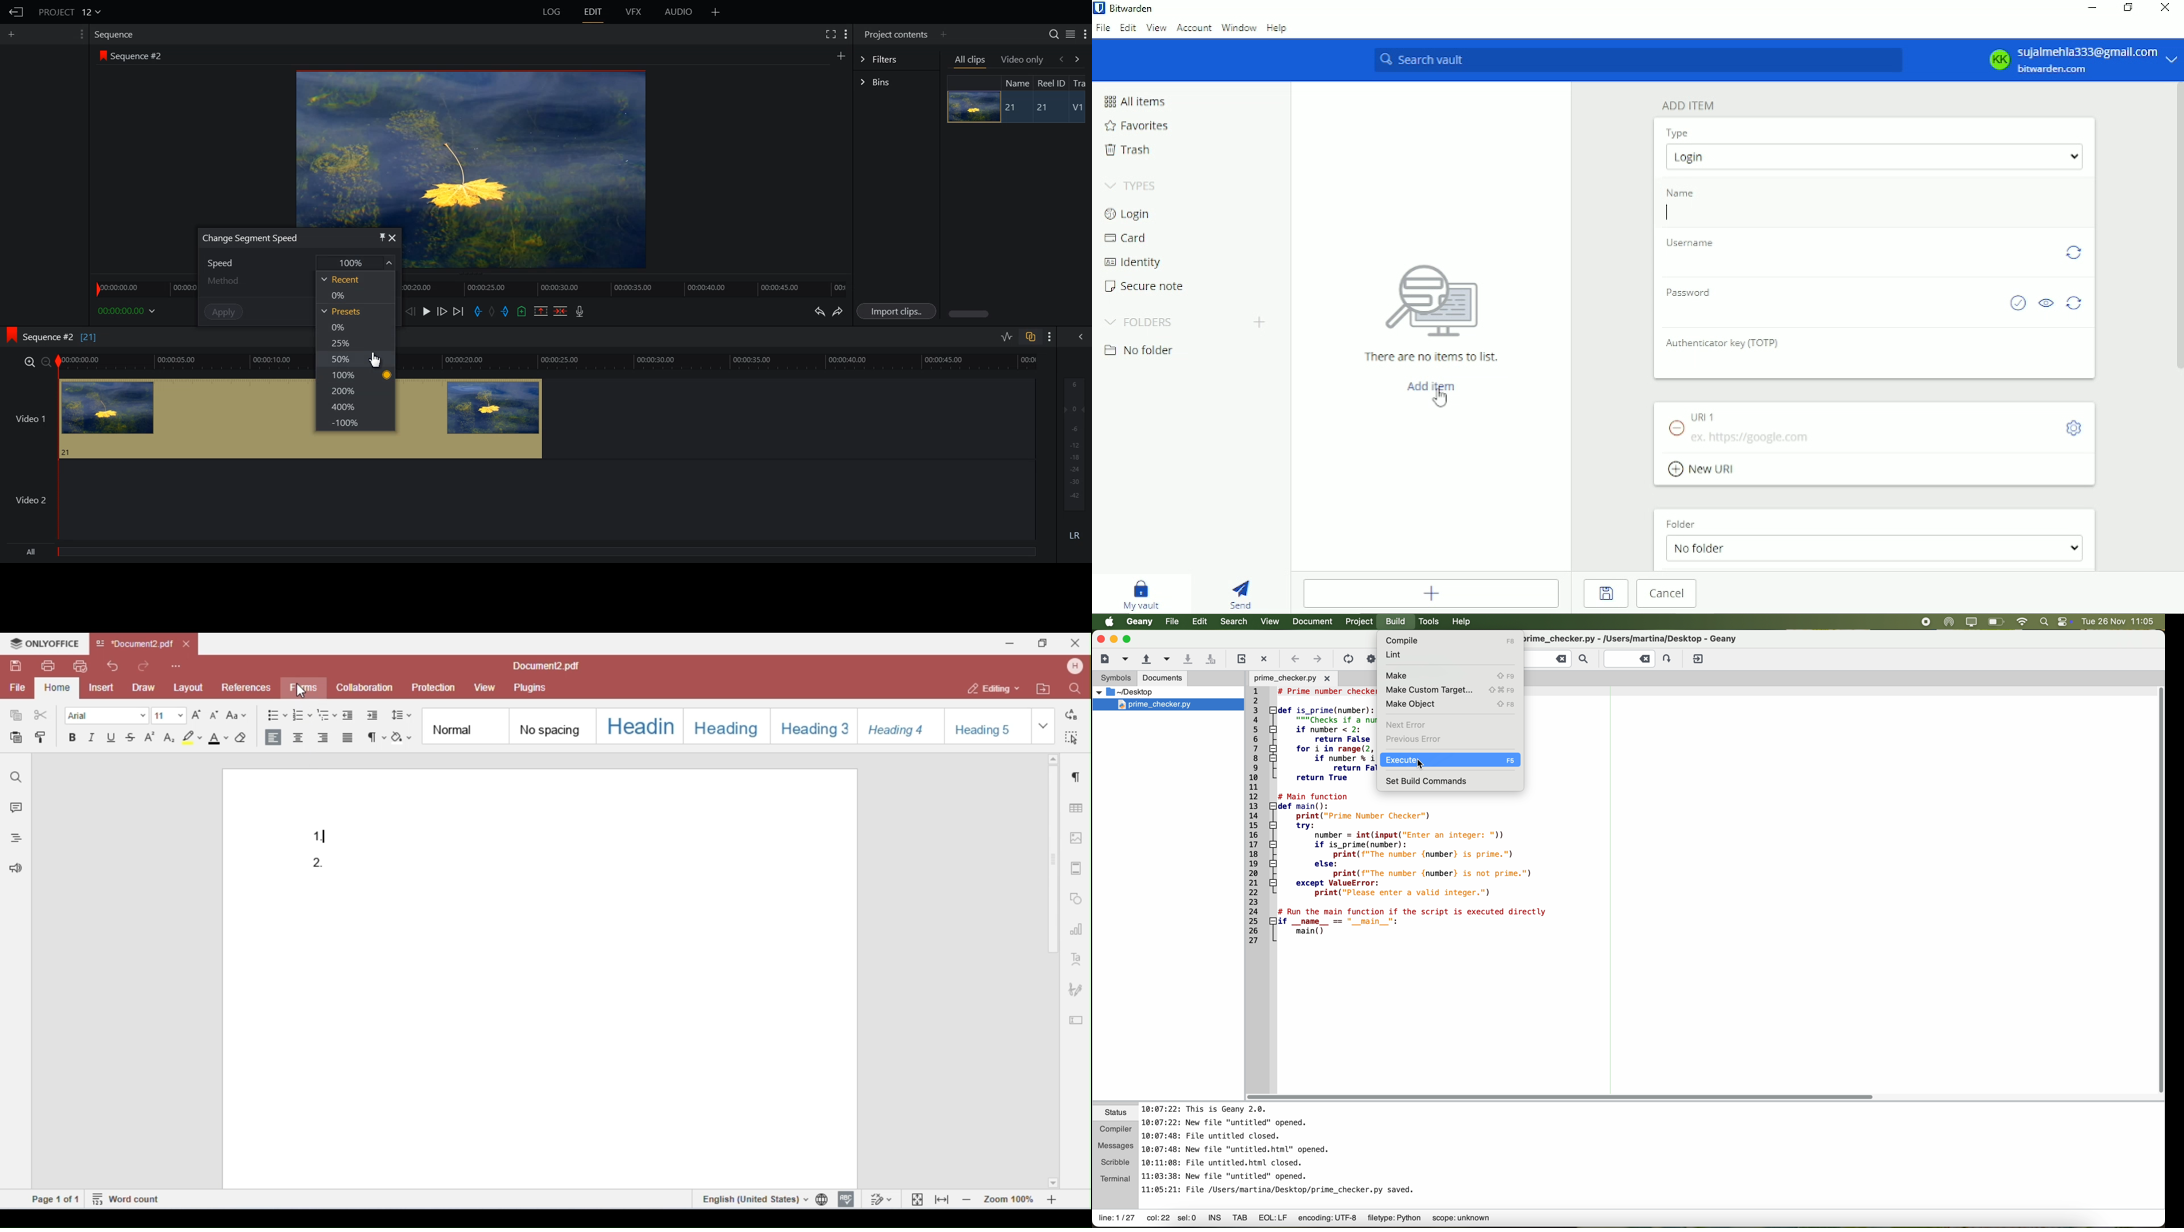  What do you see at coordinates (1079, 59) in the screenshot?
I see `forward` at bounding box center [1079, 59].